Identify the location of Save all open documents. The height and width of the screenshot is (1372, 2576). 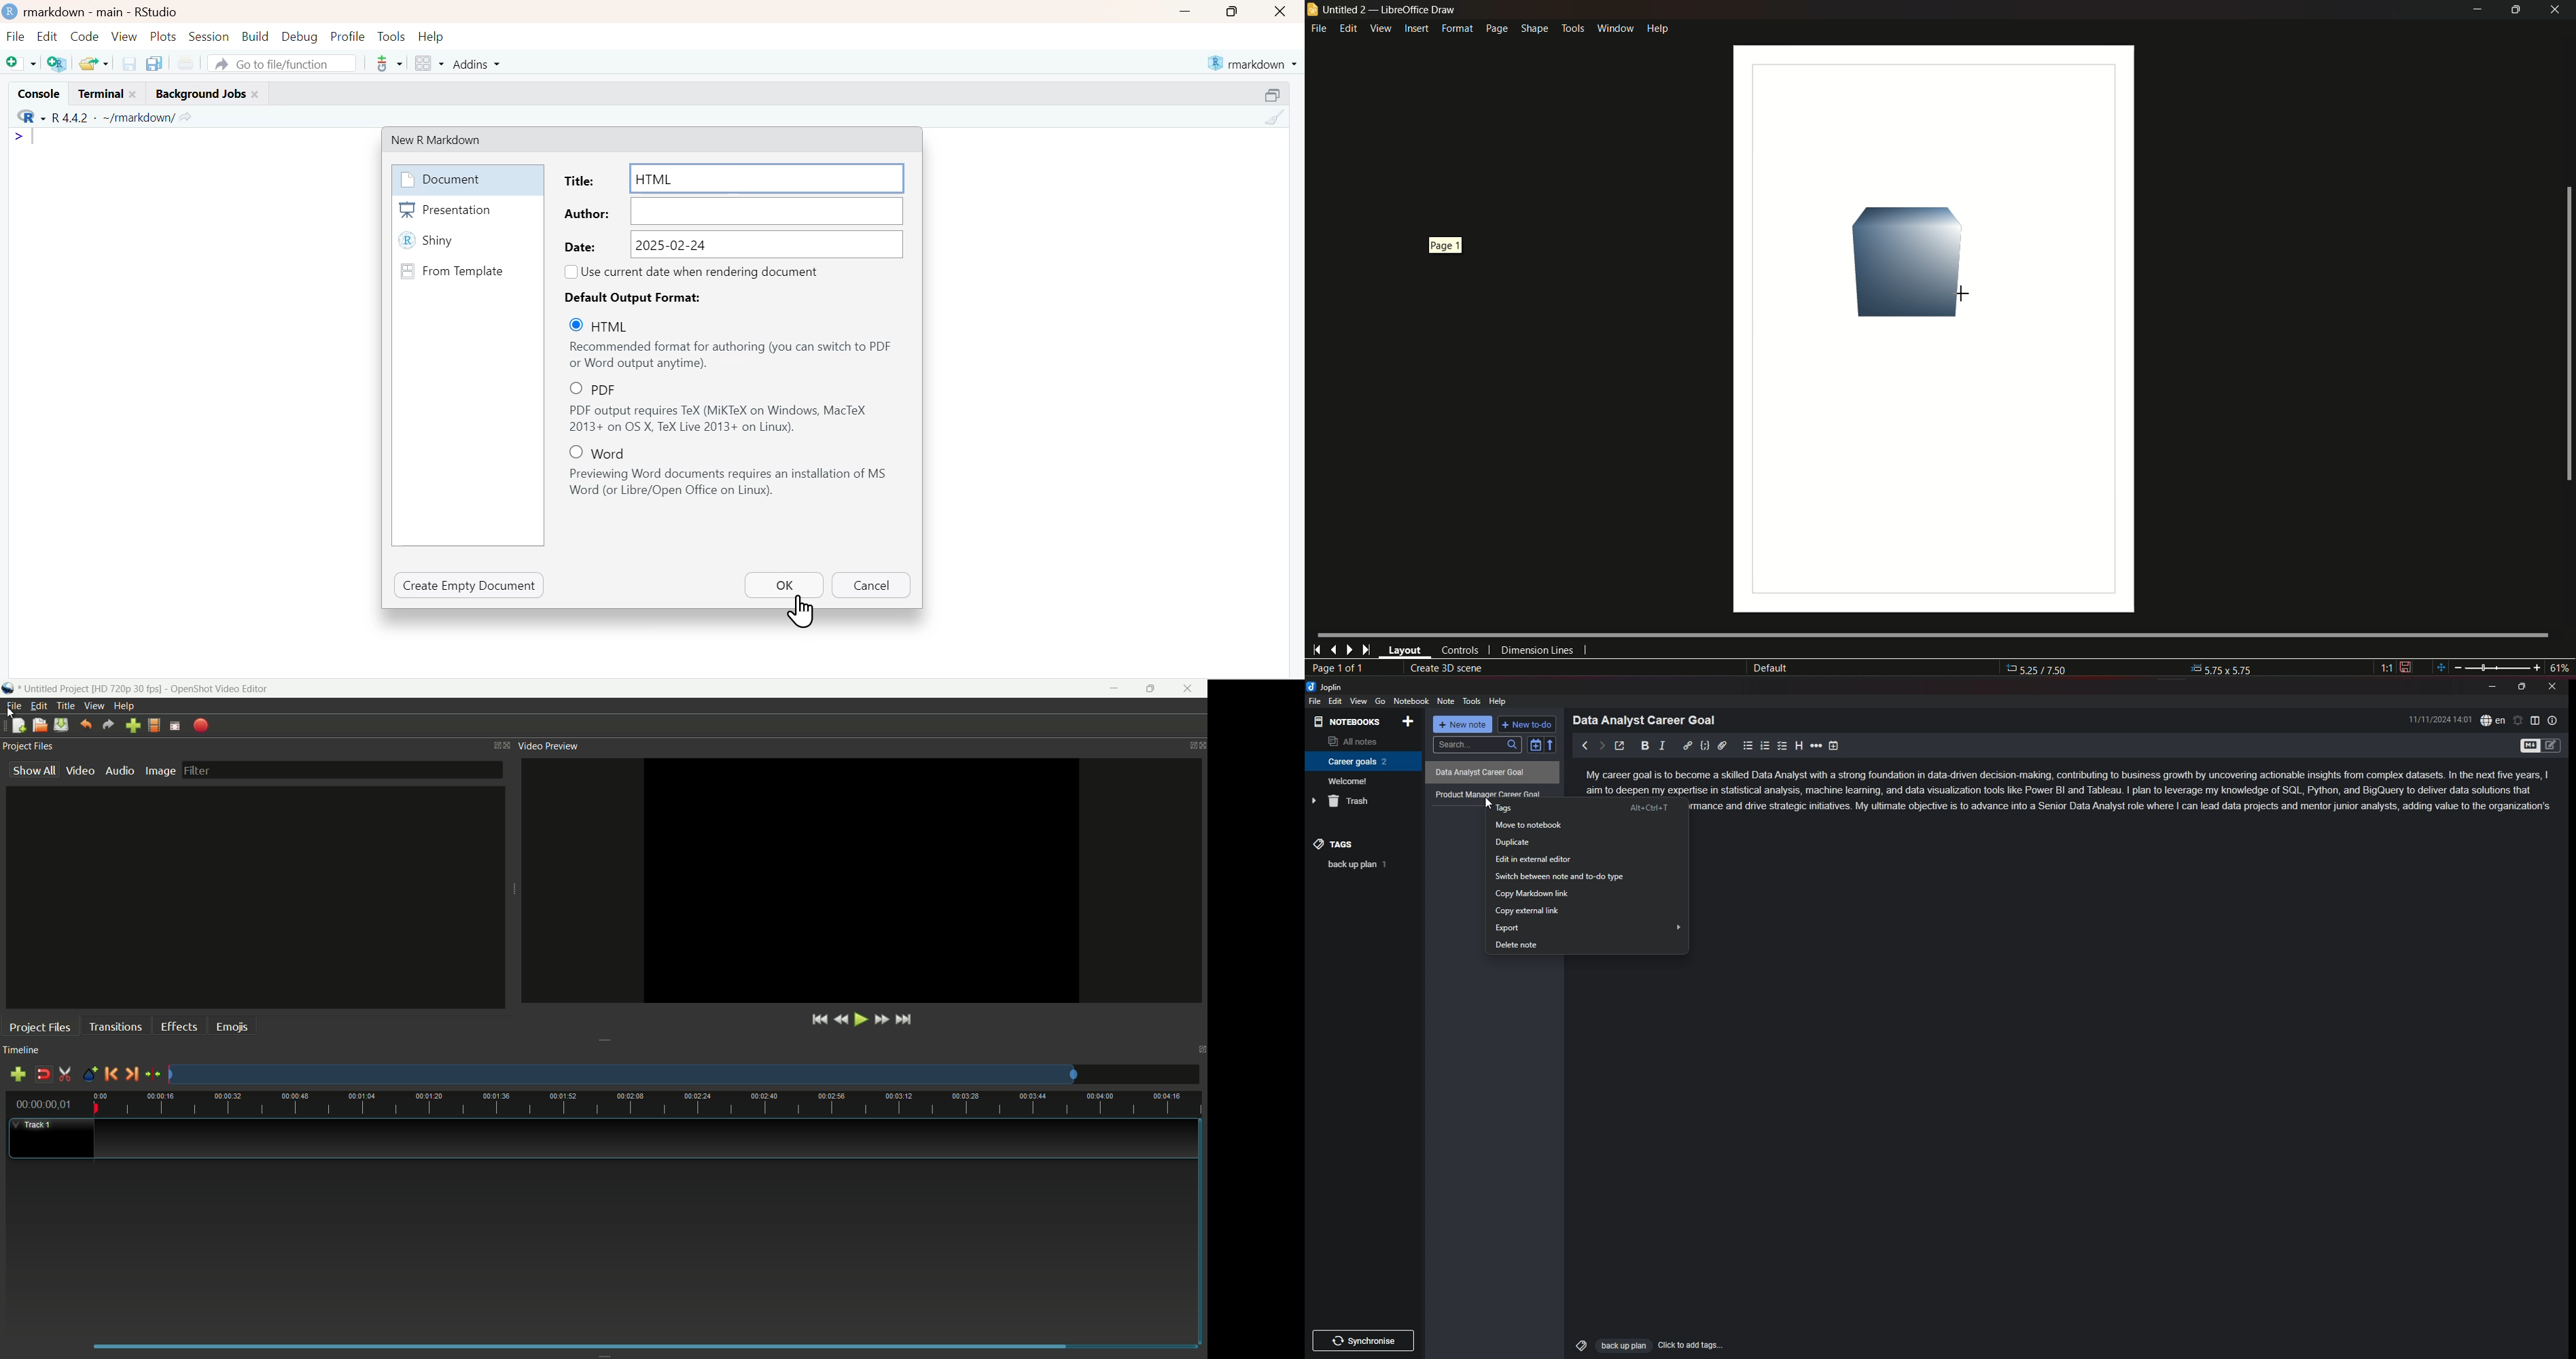
(156, 64).